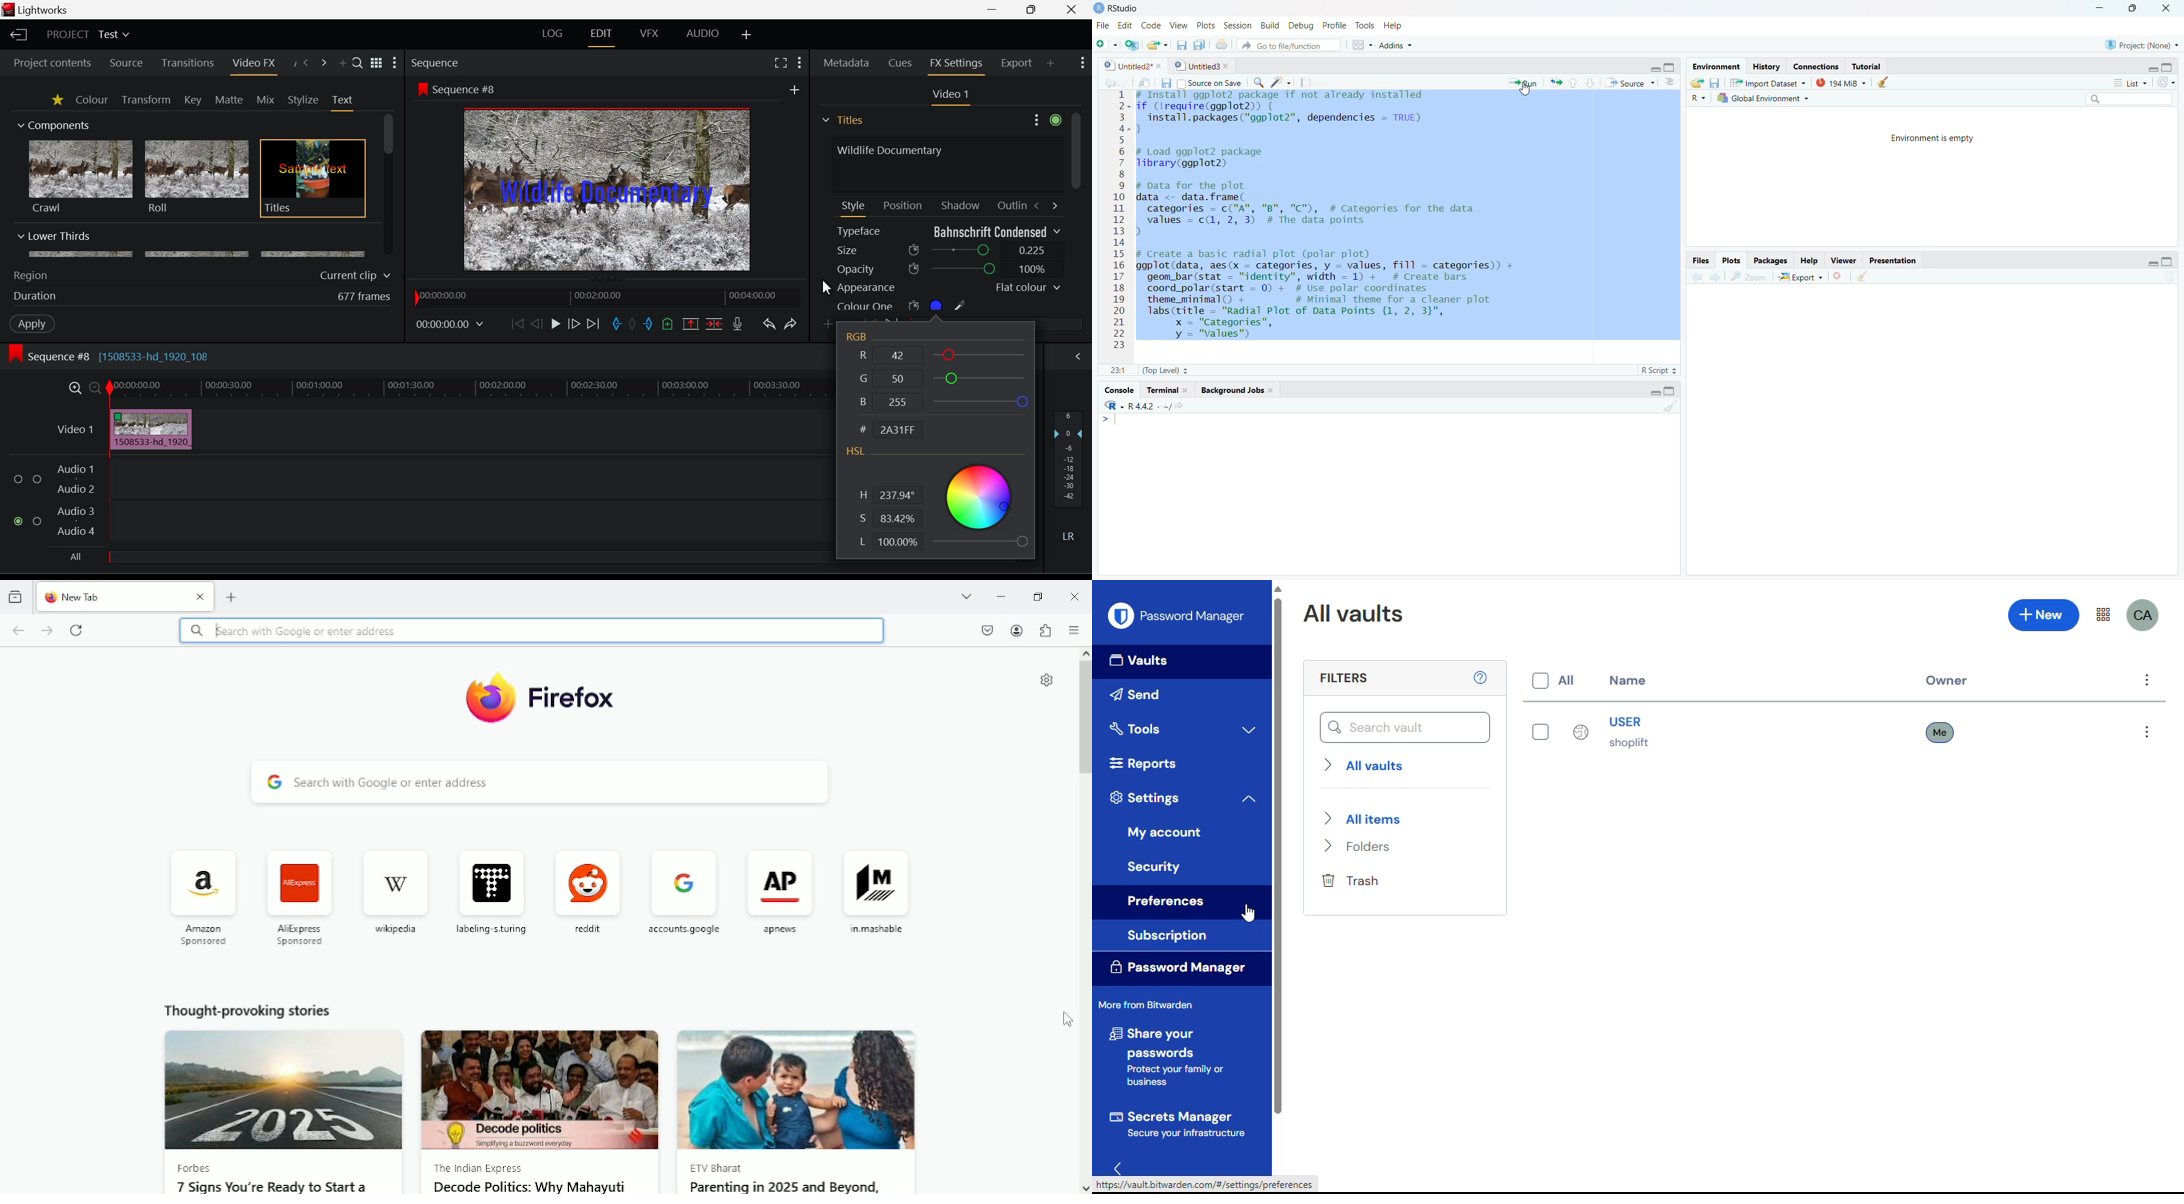  Describe the element at coordinates (1204, 26) in the screenshot. I see `Plots` at that location.